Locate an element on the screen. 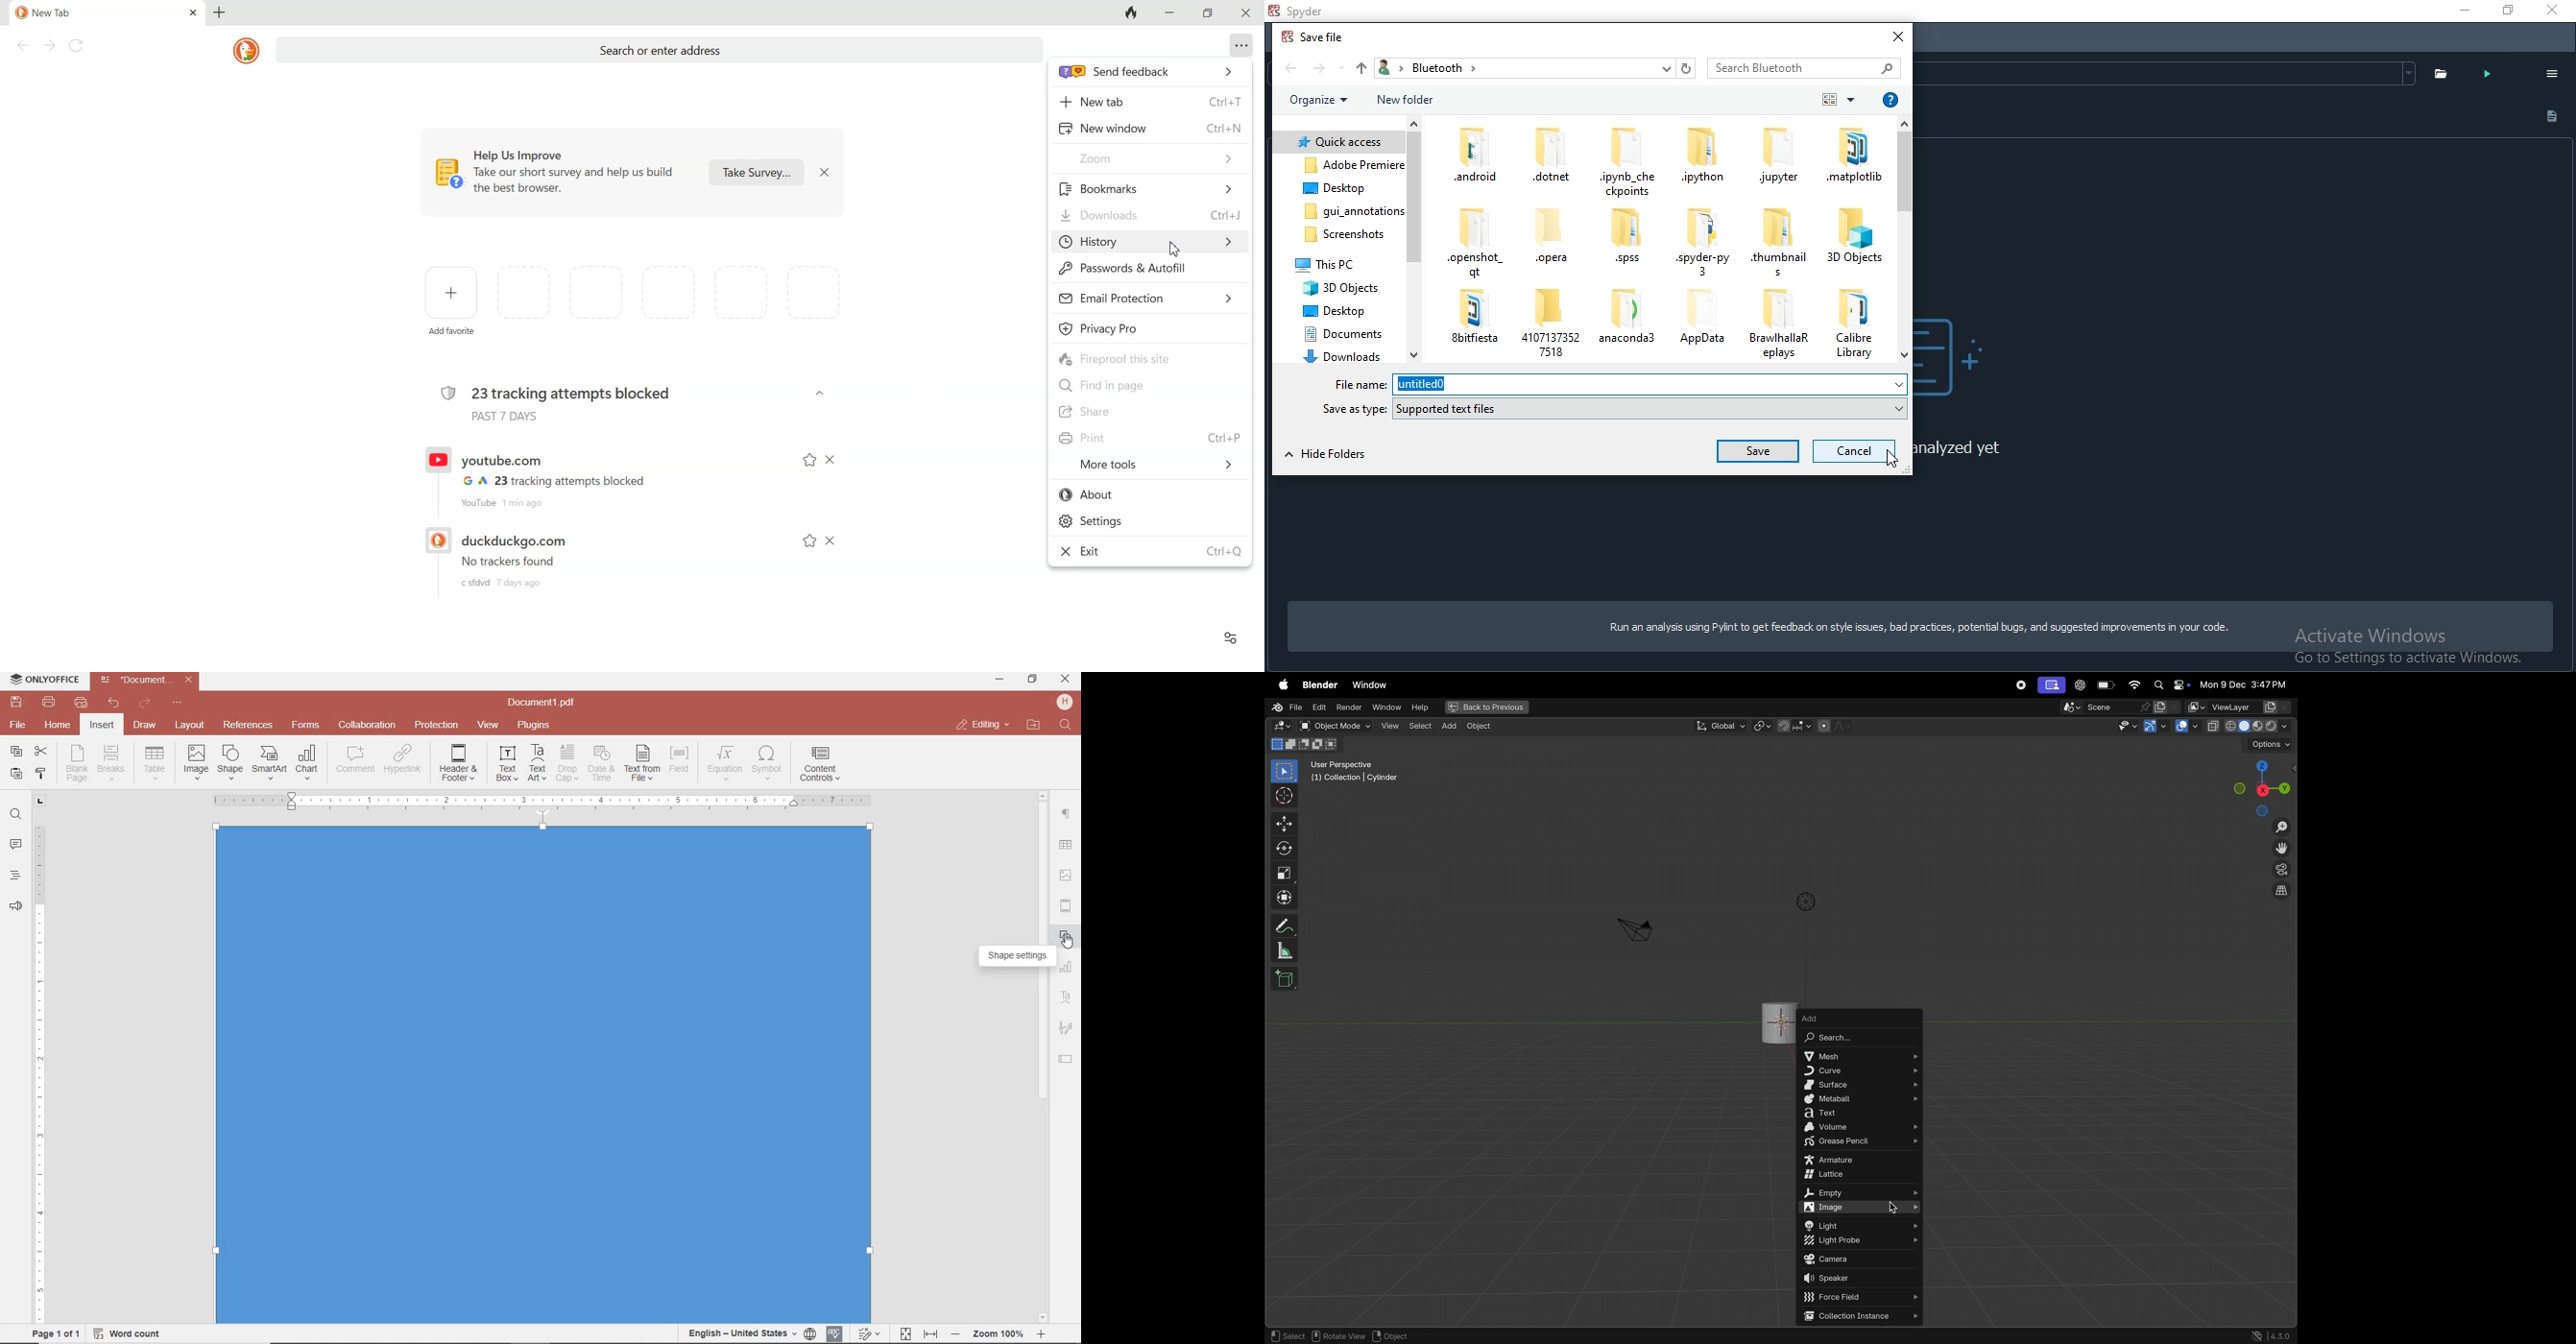 This screenshot has width=2576, height=1344. scroll bar is located at coordinates (1413, 240).